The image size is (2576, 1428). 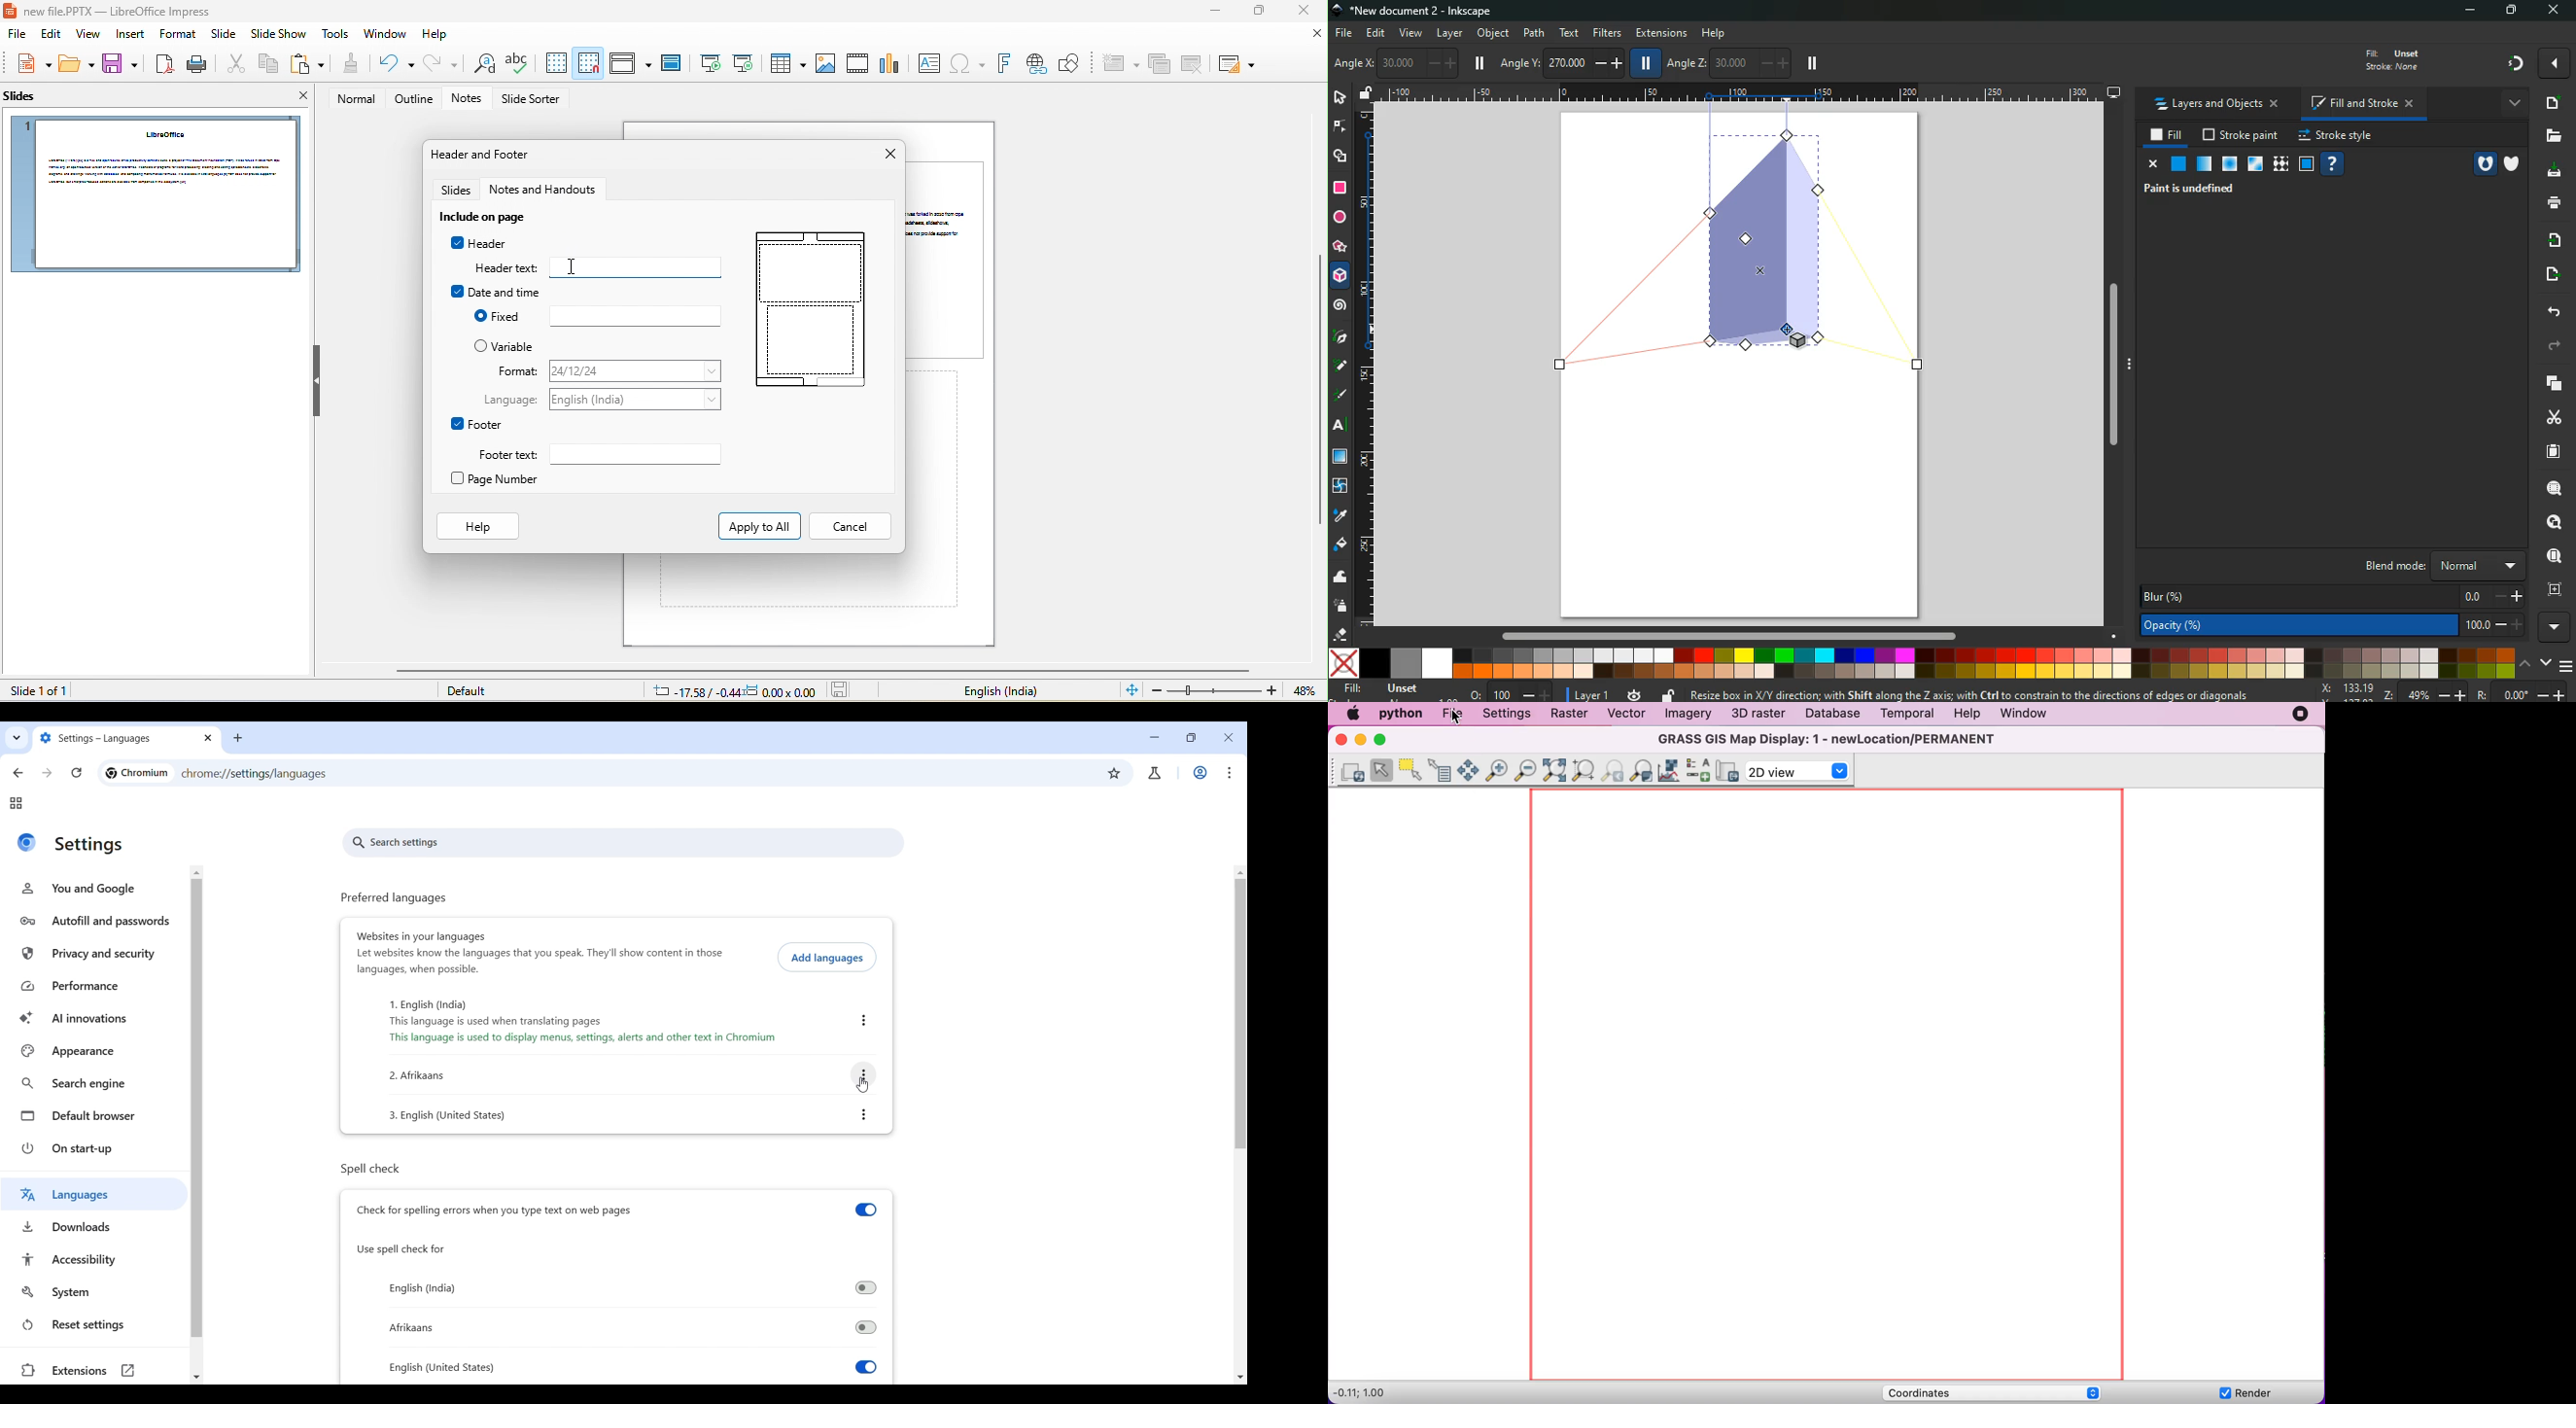 What do you see at coordinates (36, 690) in the screenshot?
I see `slide 1 of 1` at bounding box center [36, 690].